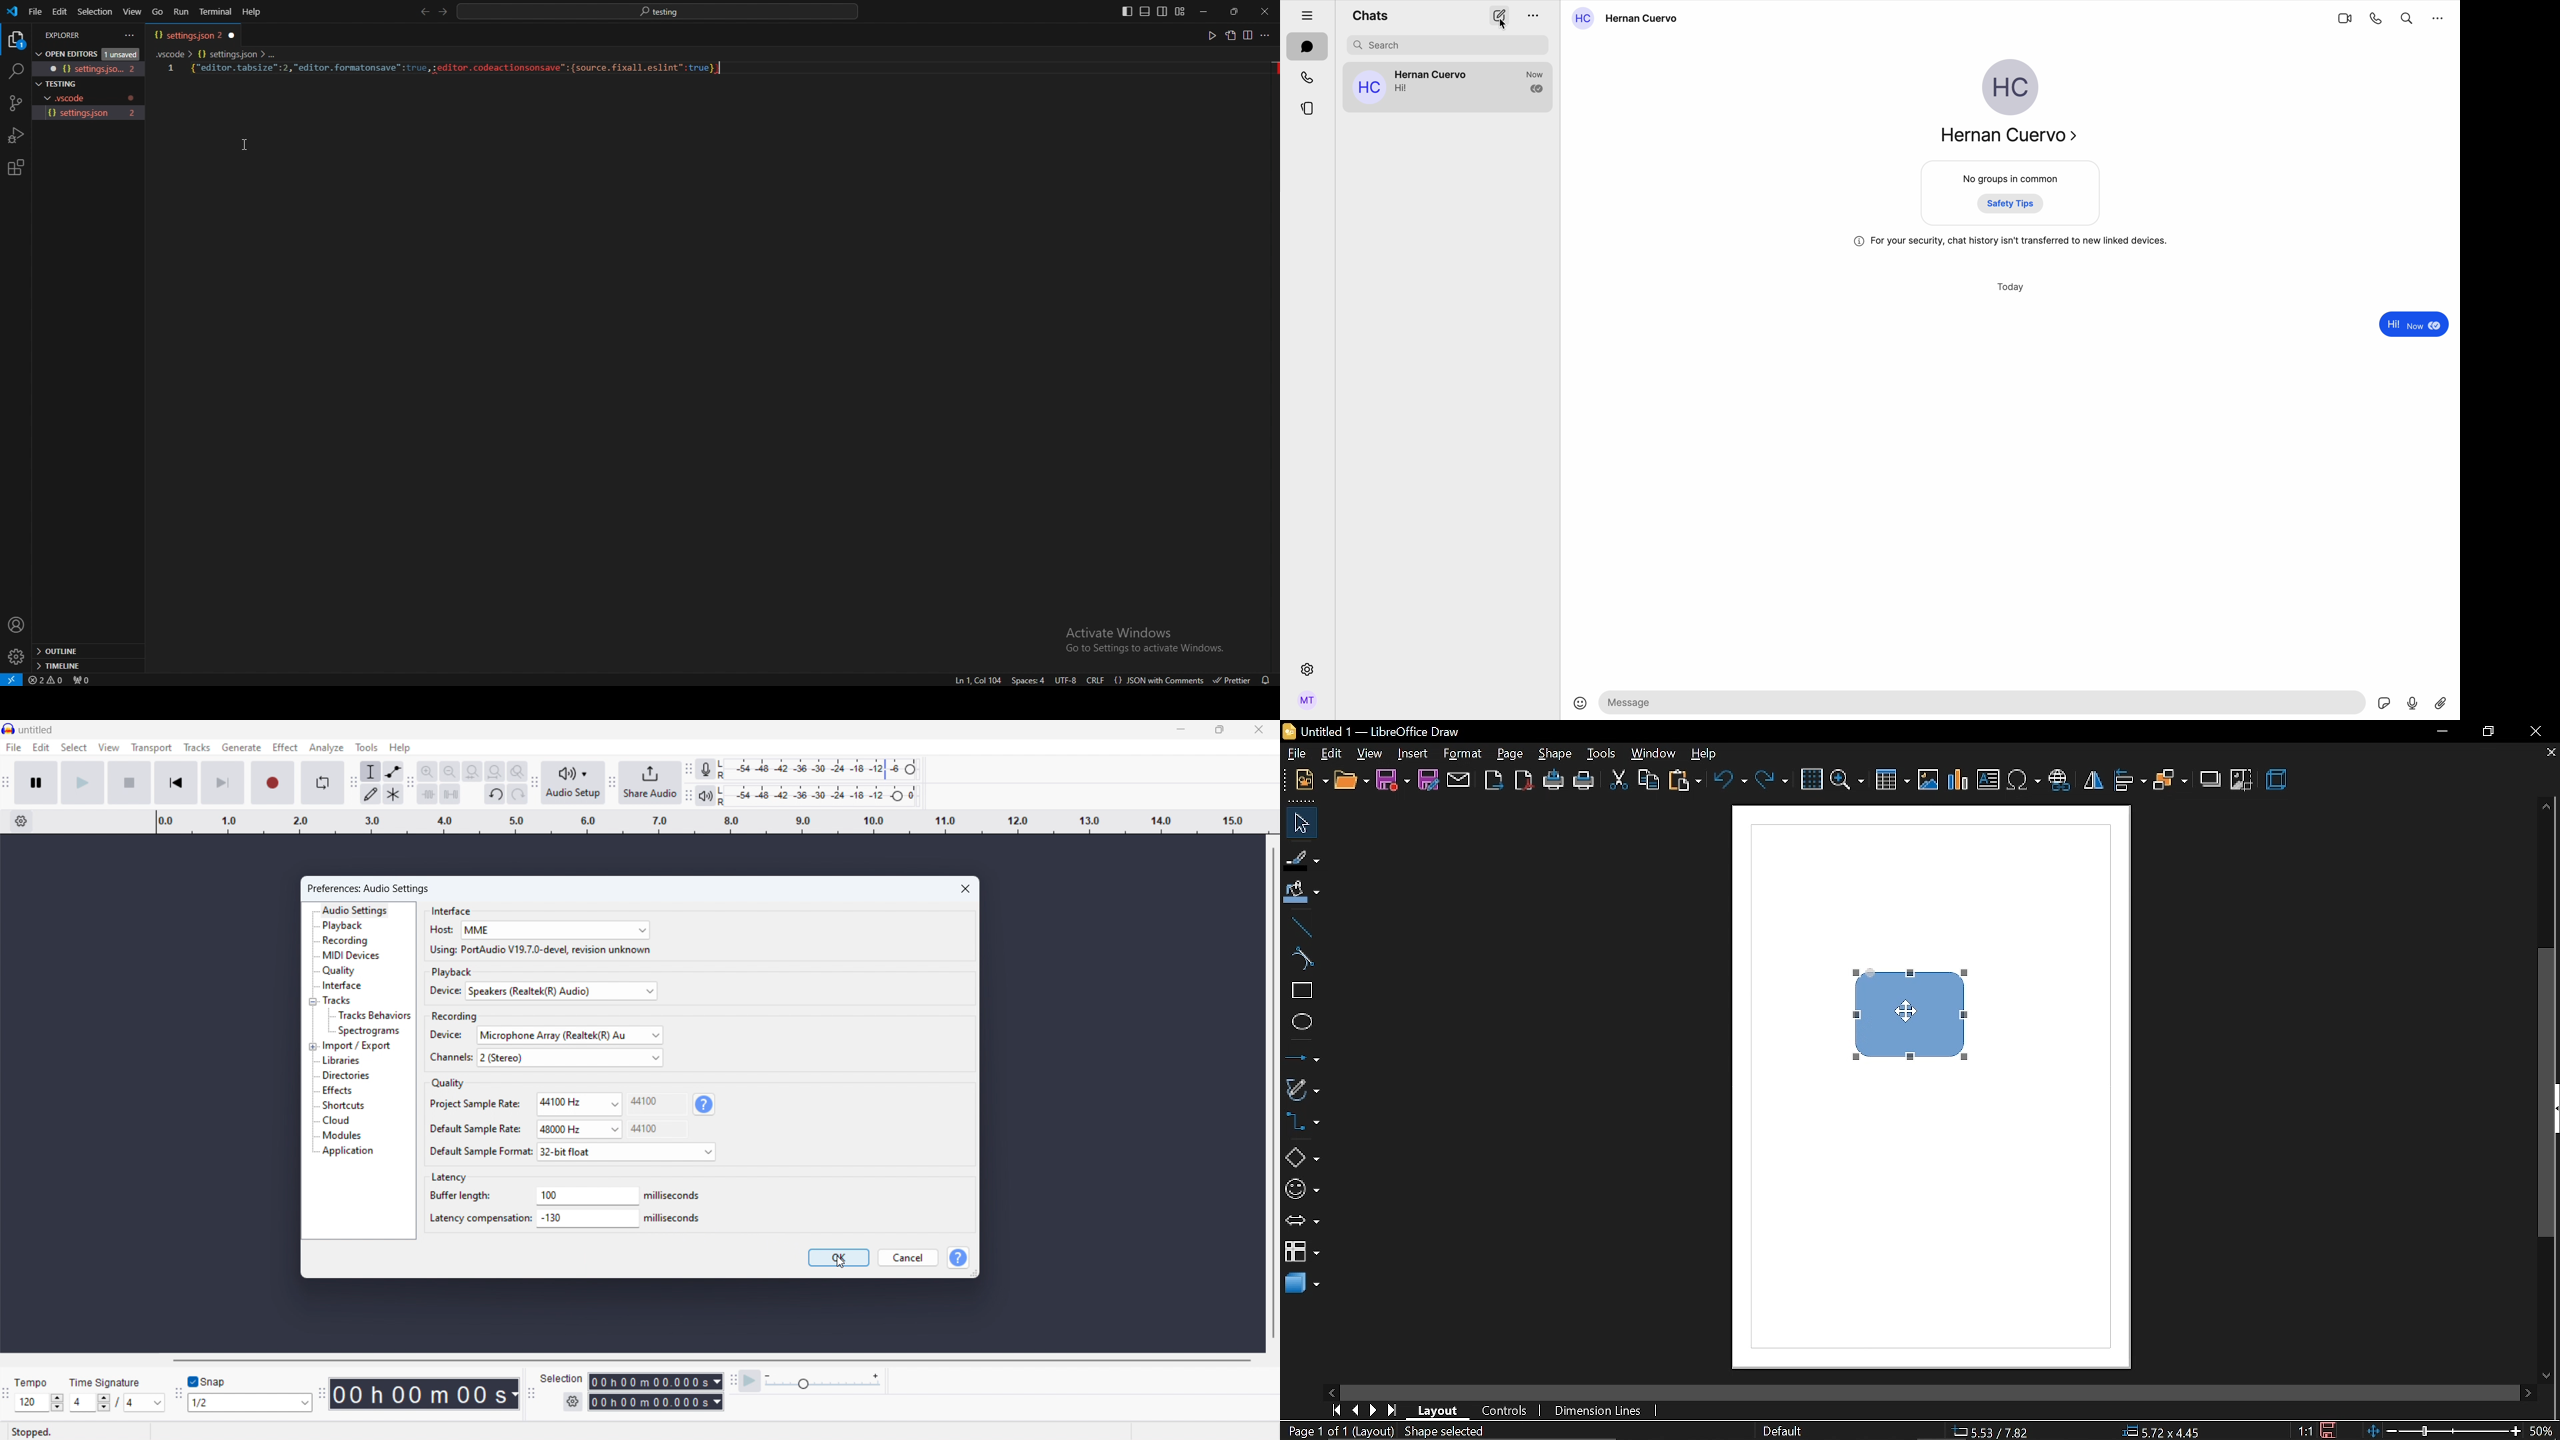  Describe the element at coordinates (370, 771) in the screenshot. I see `selection tool` at that location.